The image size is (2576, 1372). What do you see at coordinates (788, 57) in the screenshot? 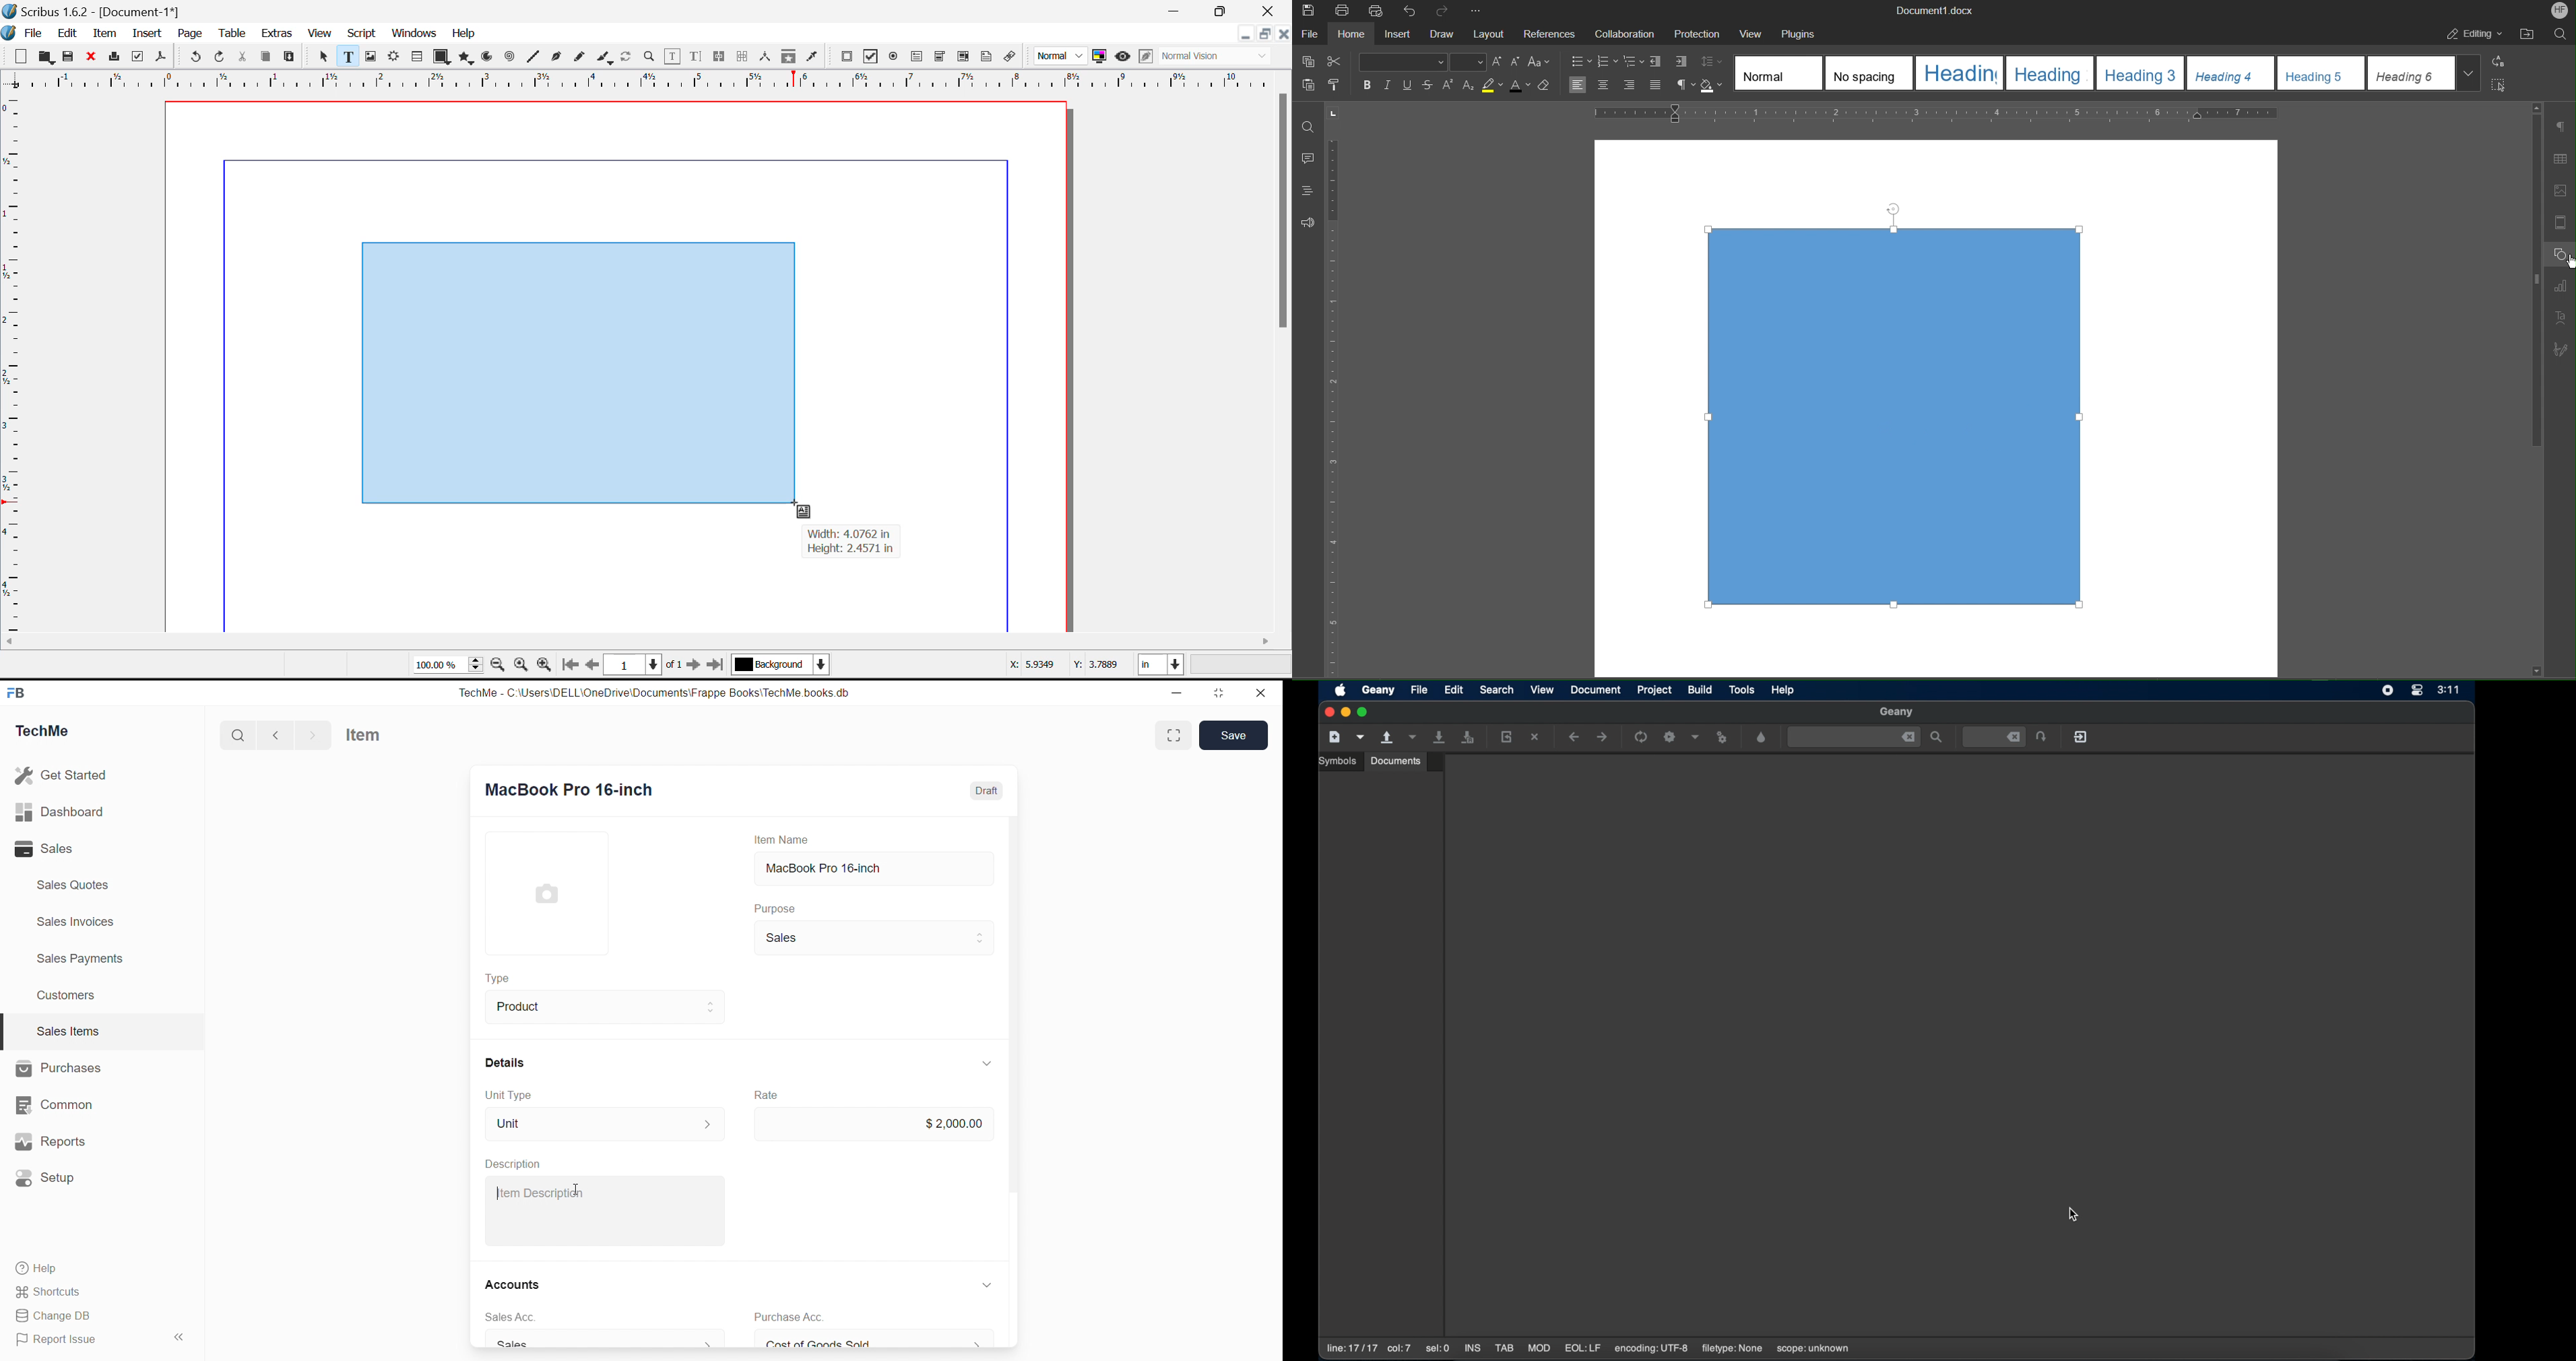
I see `Copy Item Properties` at bounding box center [788, 57].